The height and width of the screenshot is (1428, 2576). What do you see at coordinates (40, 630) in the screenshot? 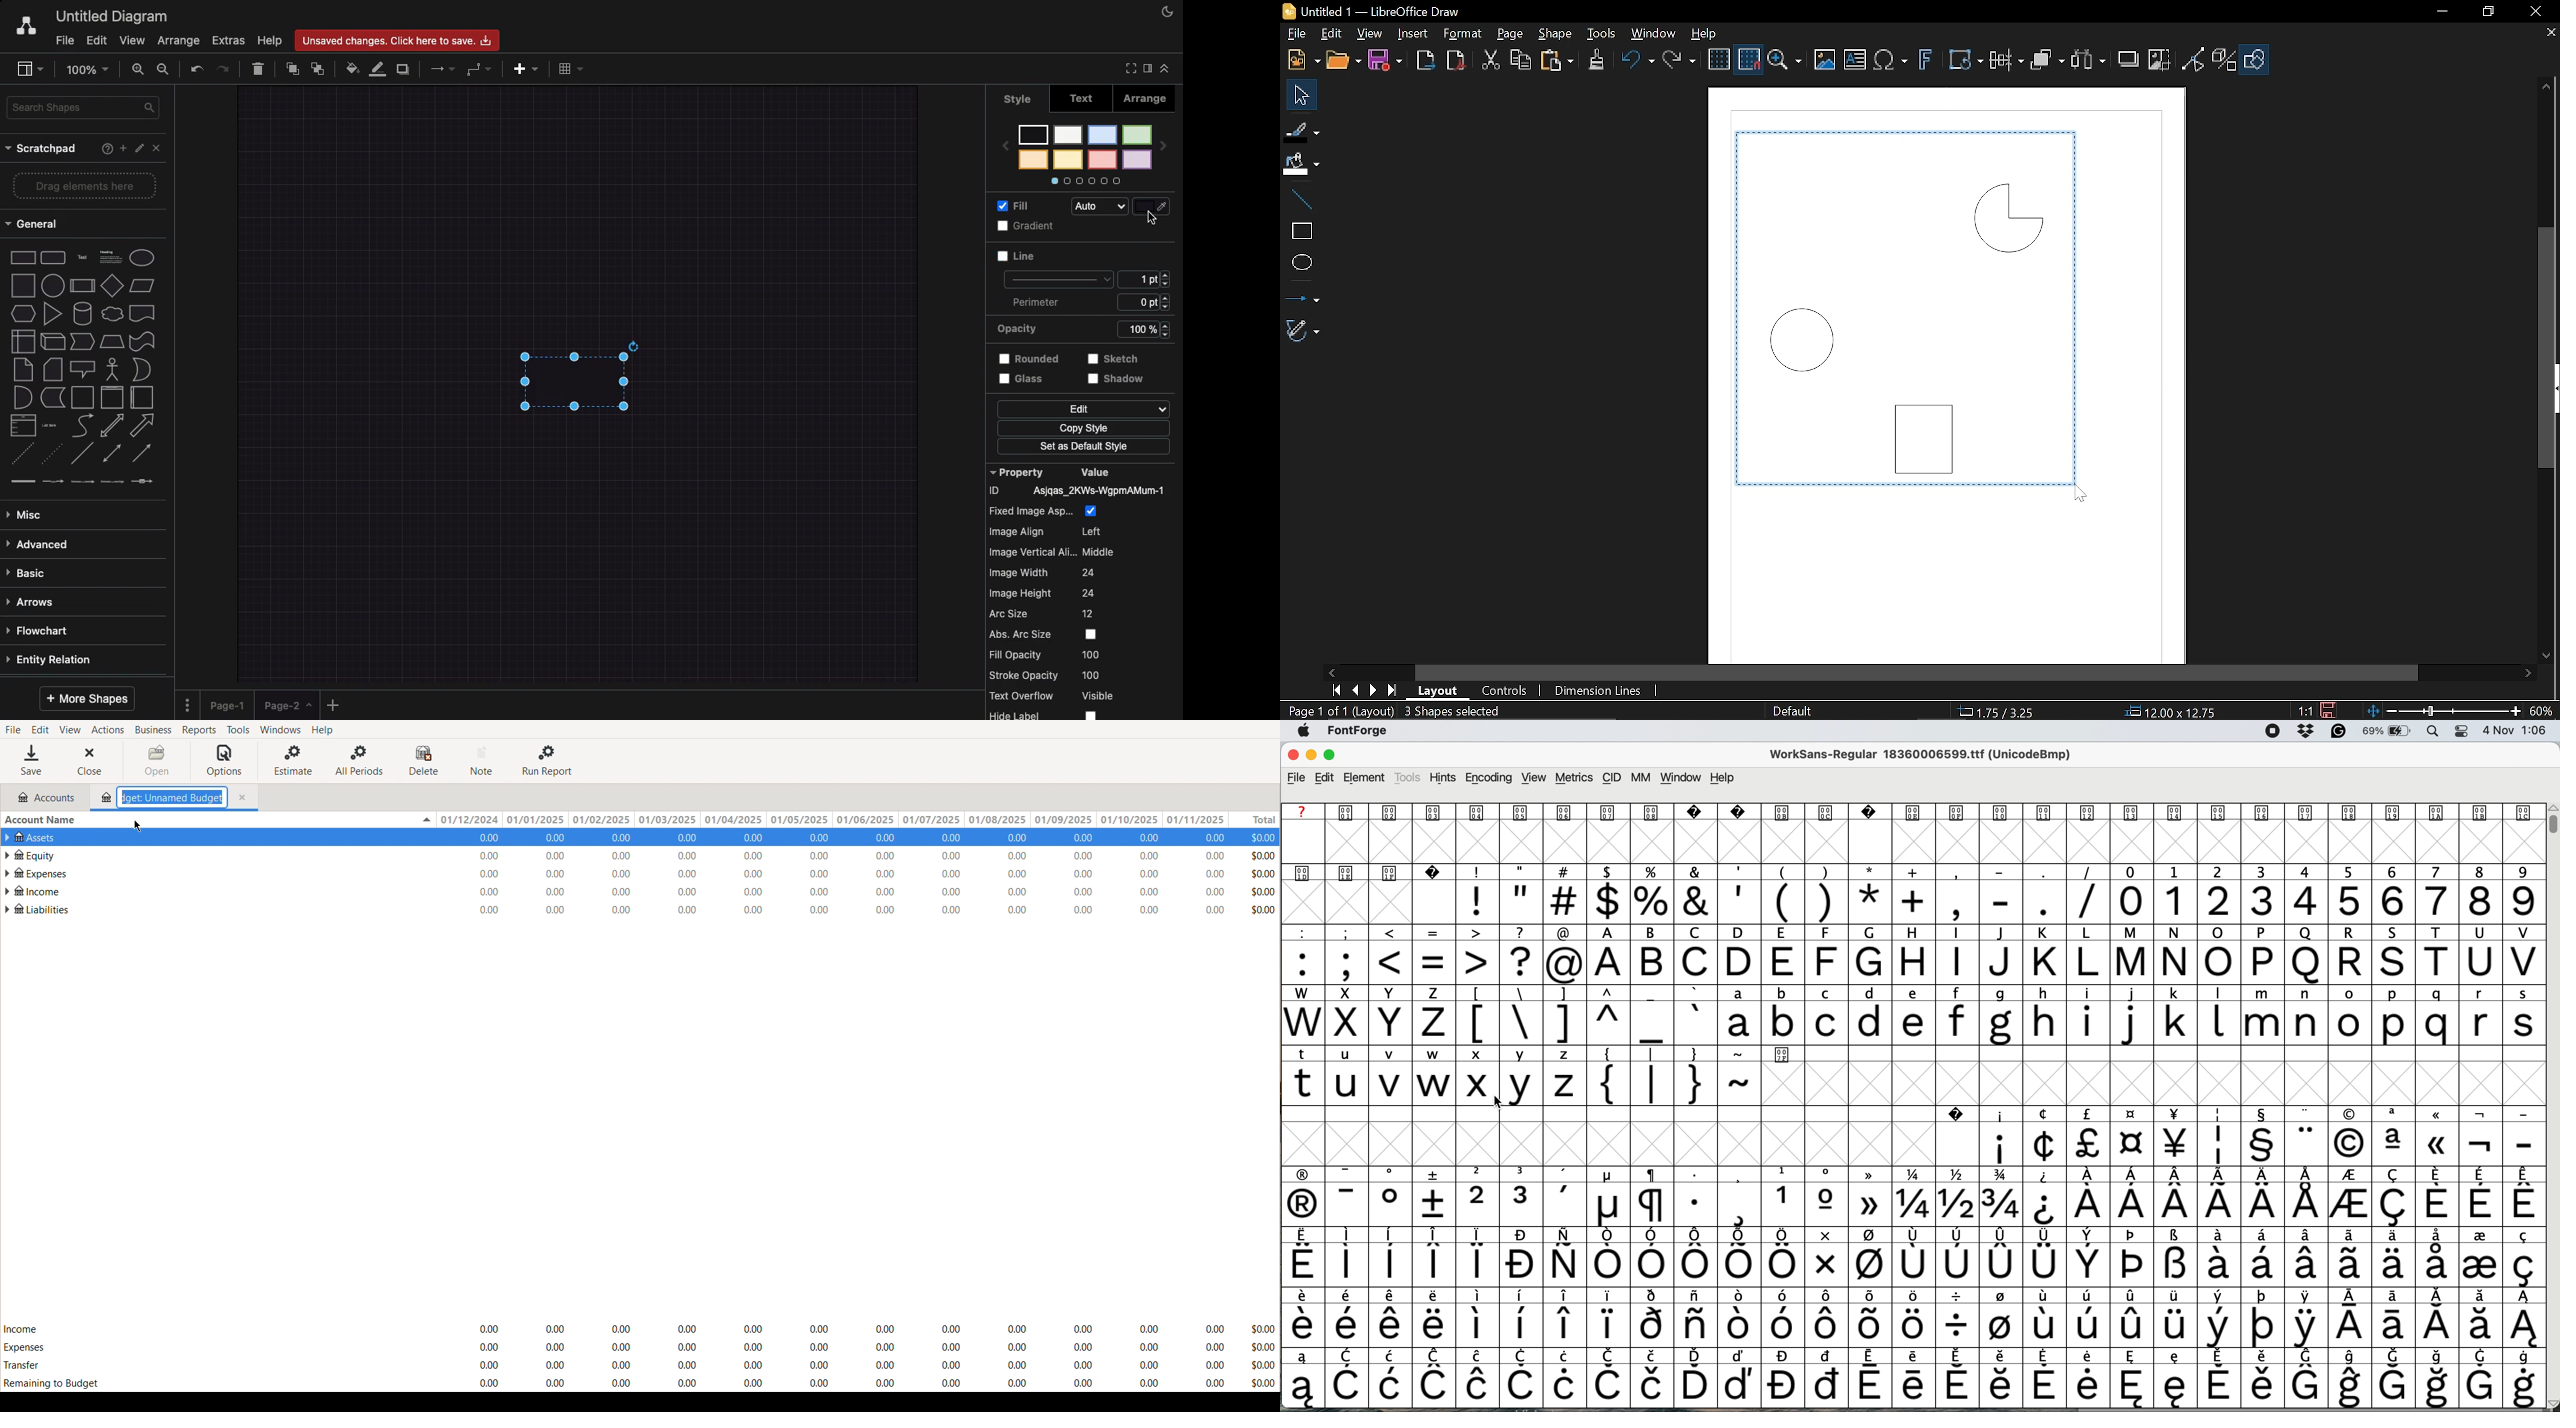
I see `Flowchart` at bounding box center [40, 630].